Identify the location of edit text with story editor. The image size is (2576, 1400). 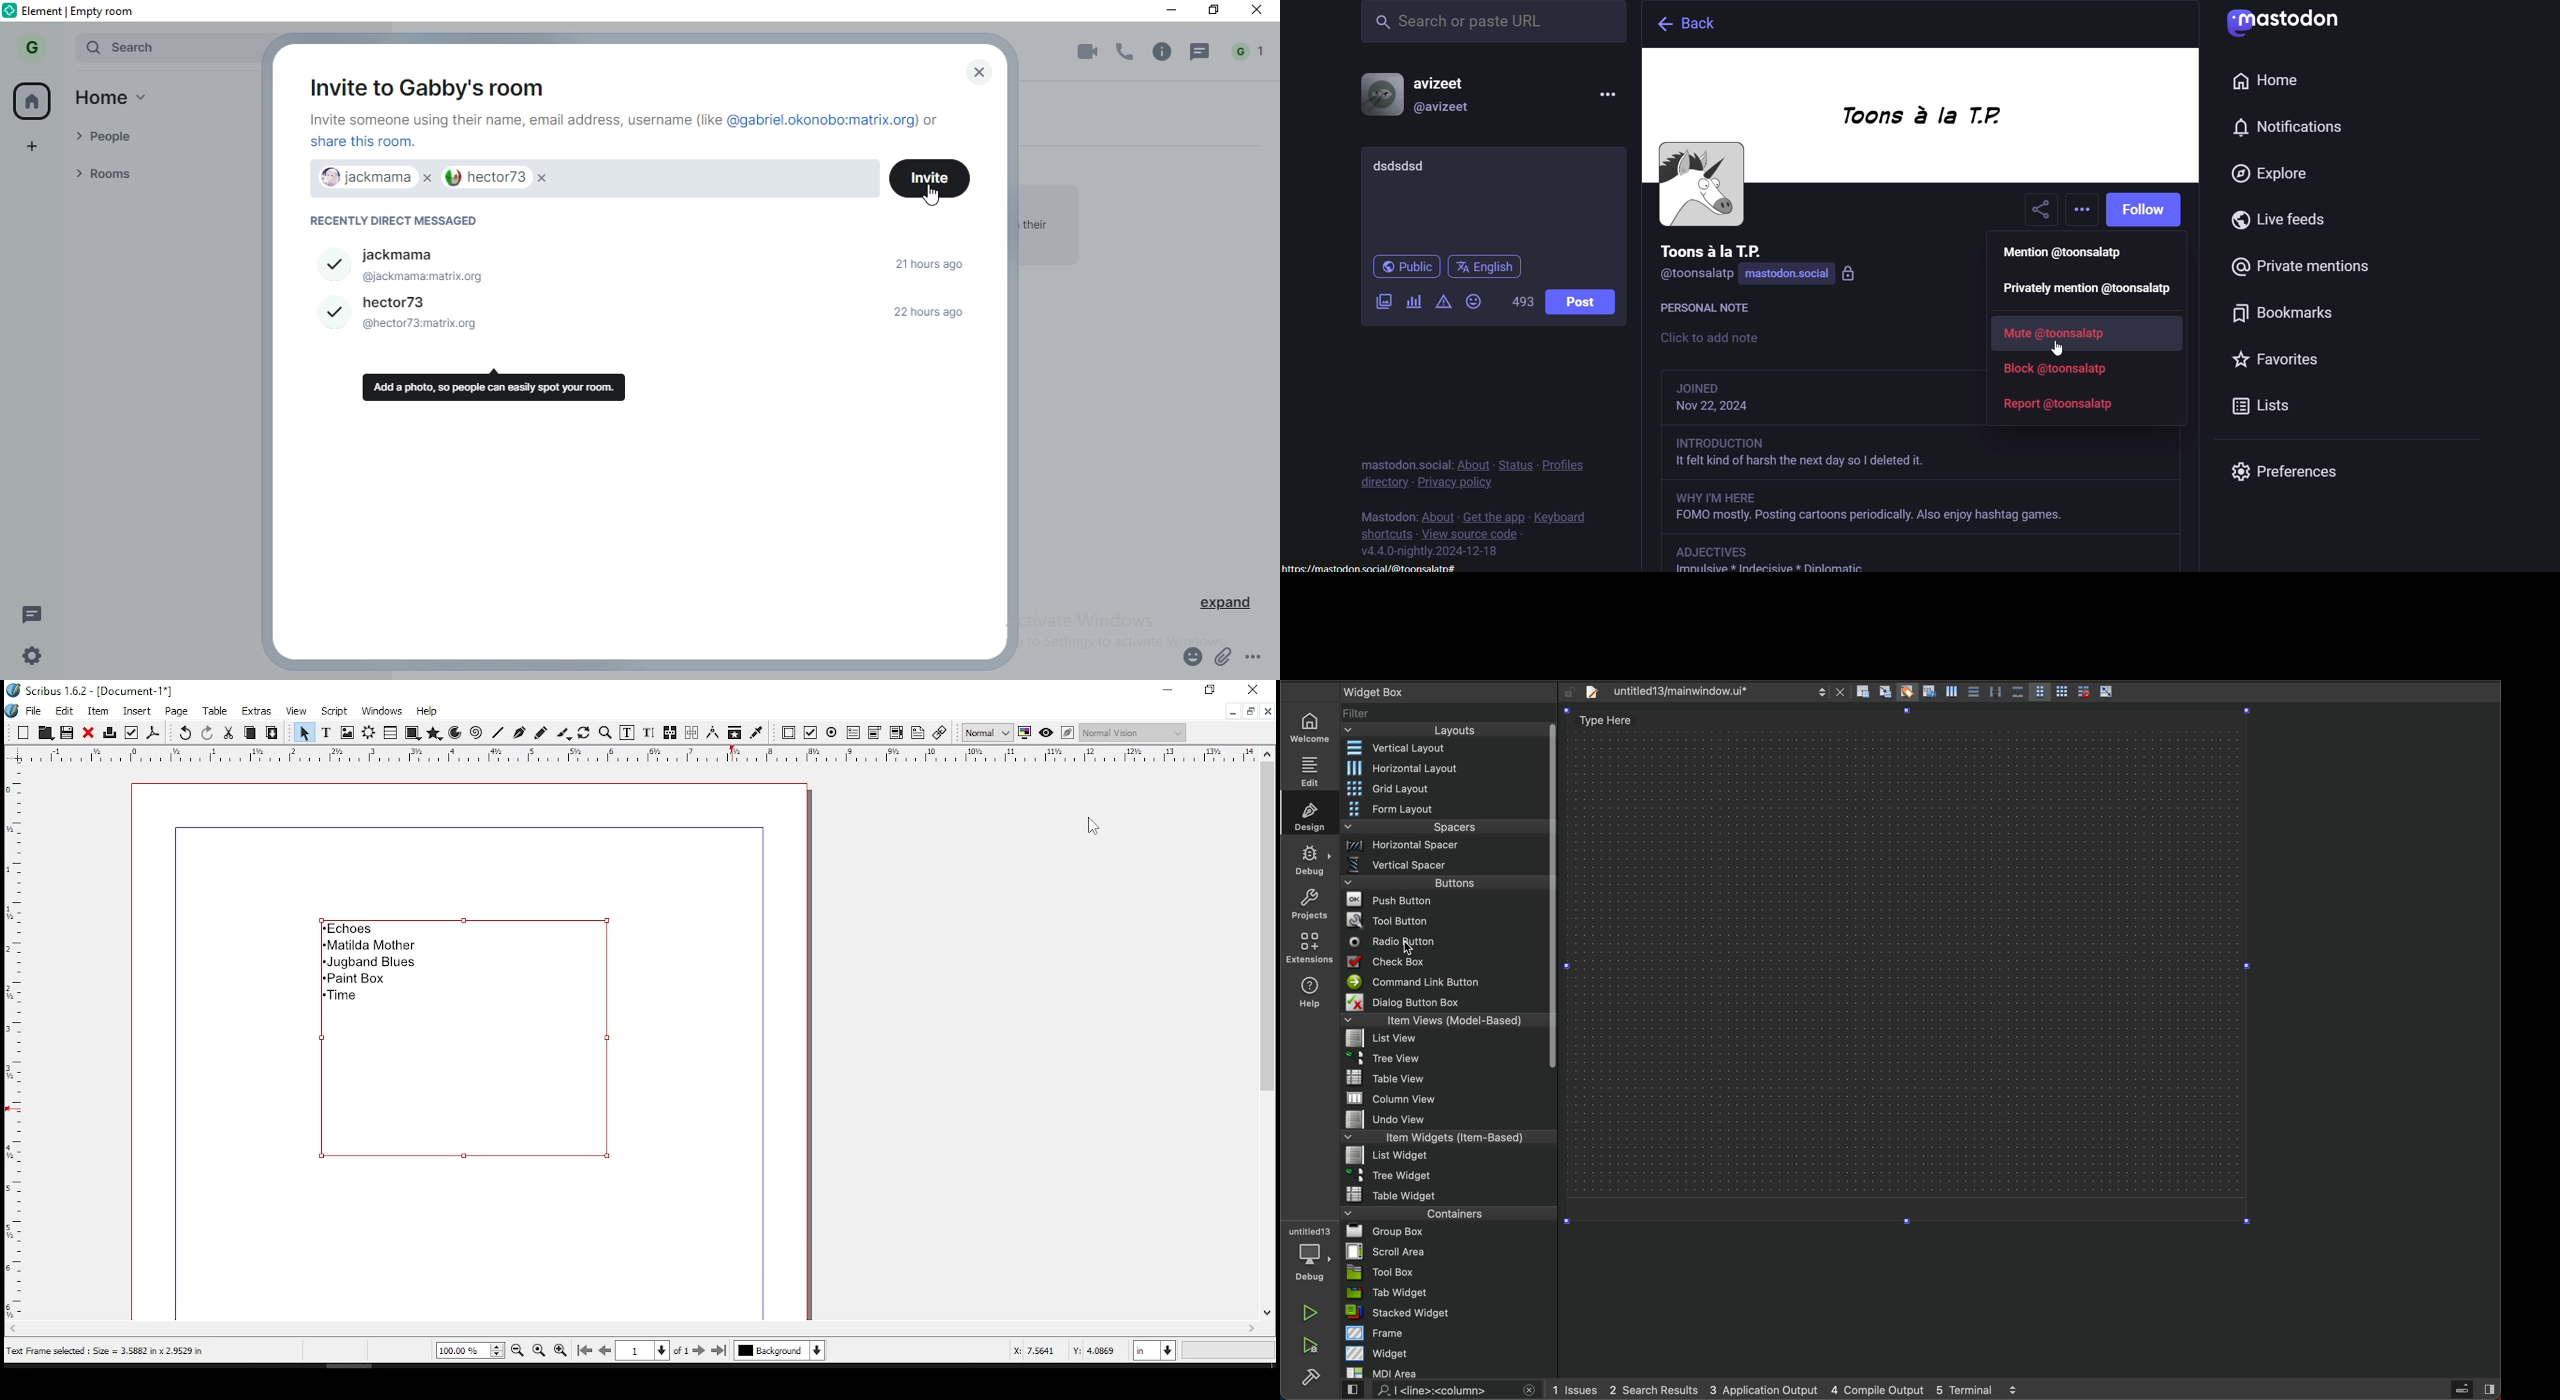
(645, 733).